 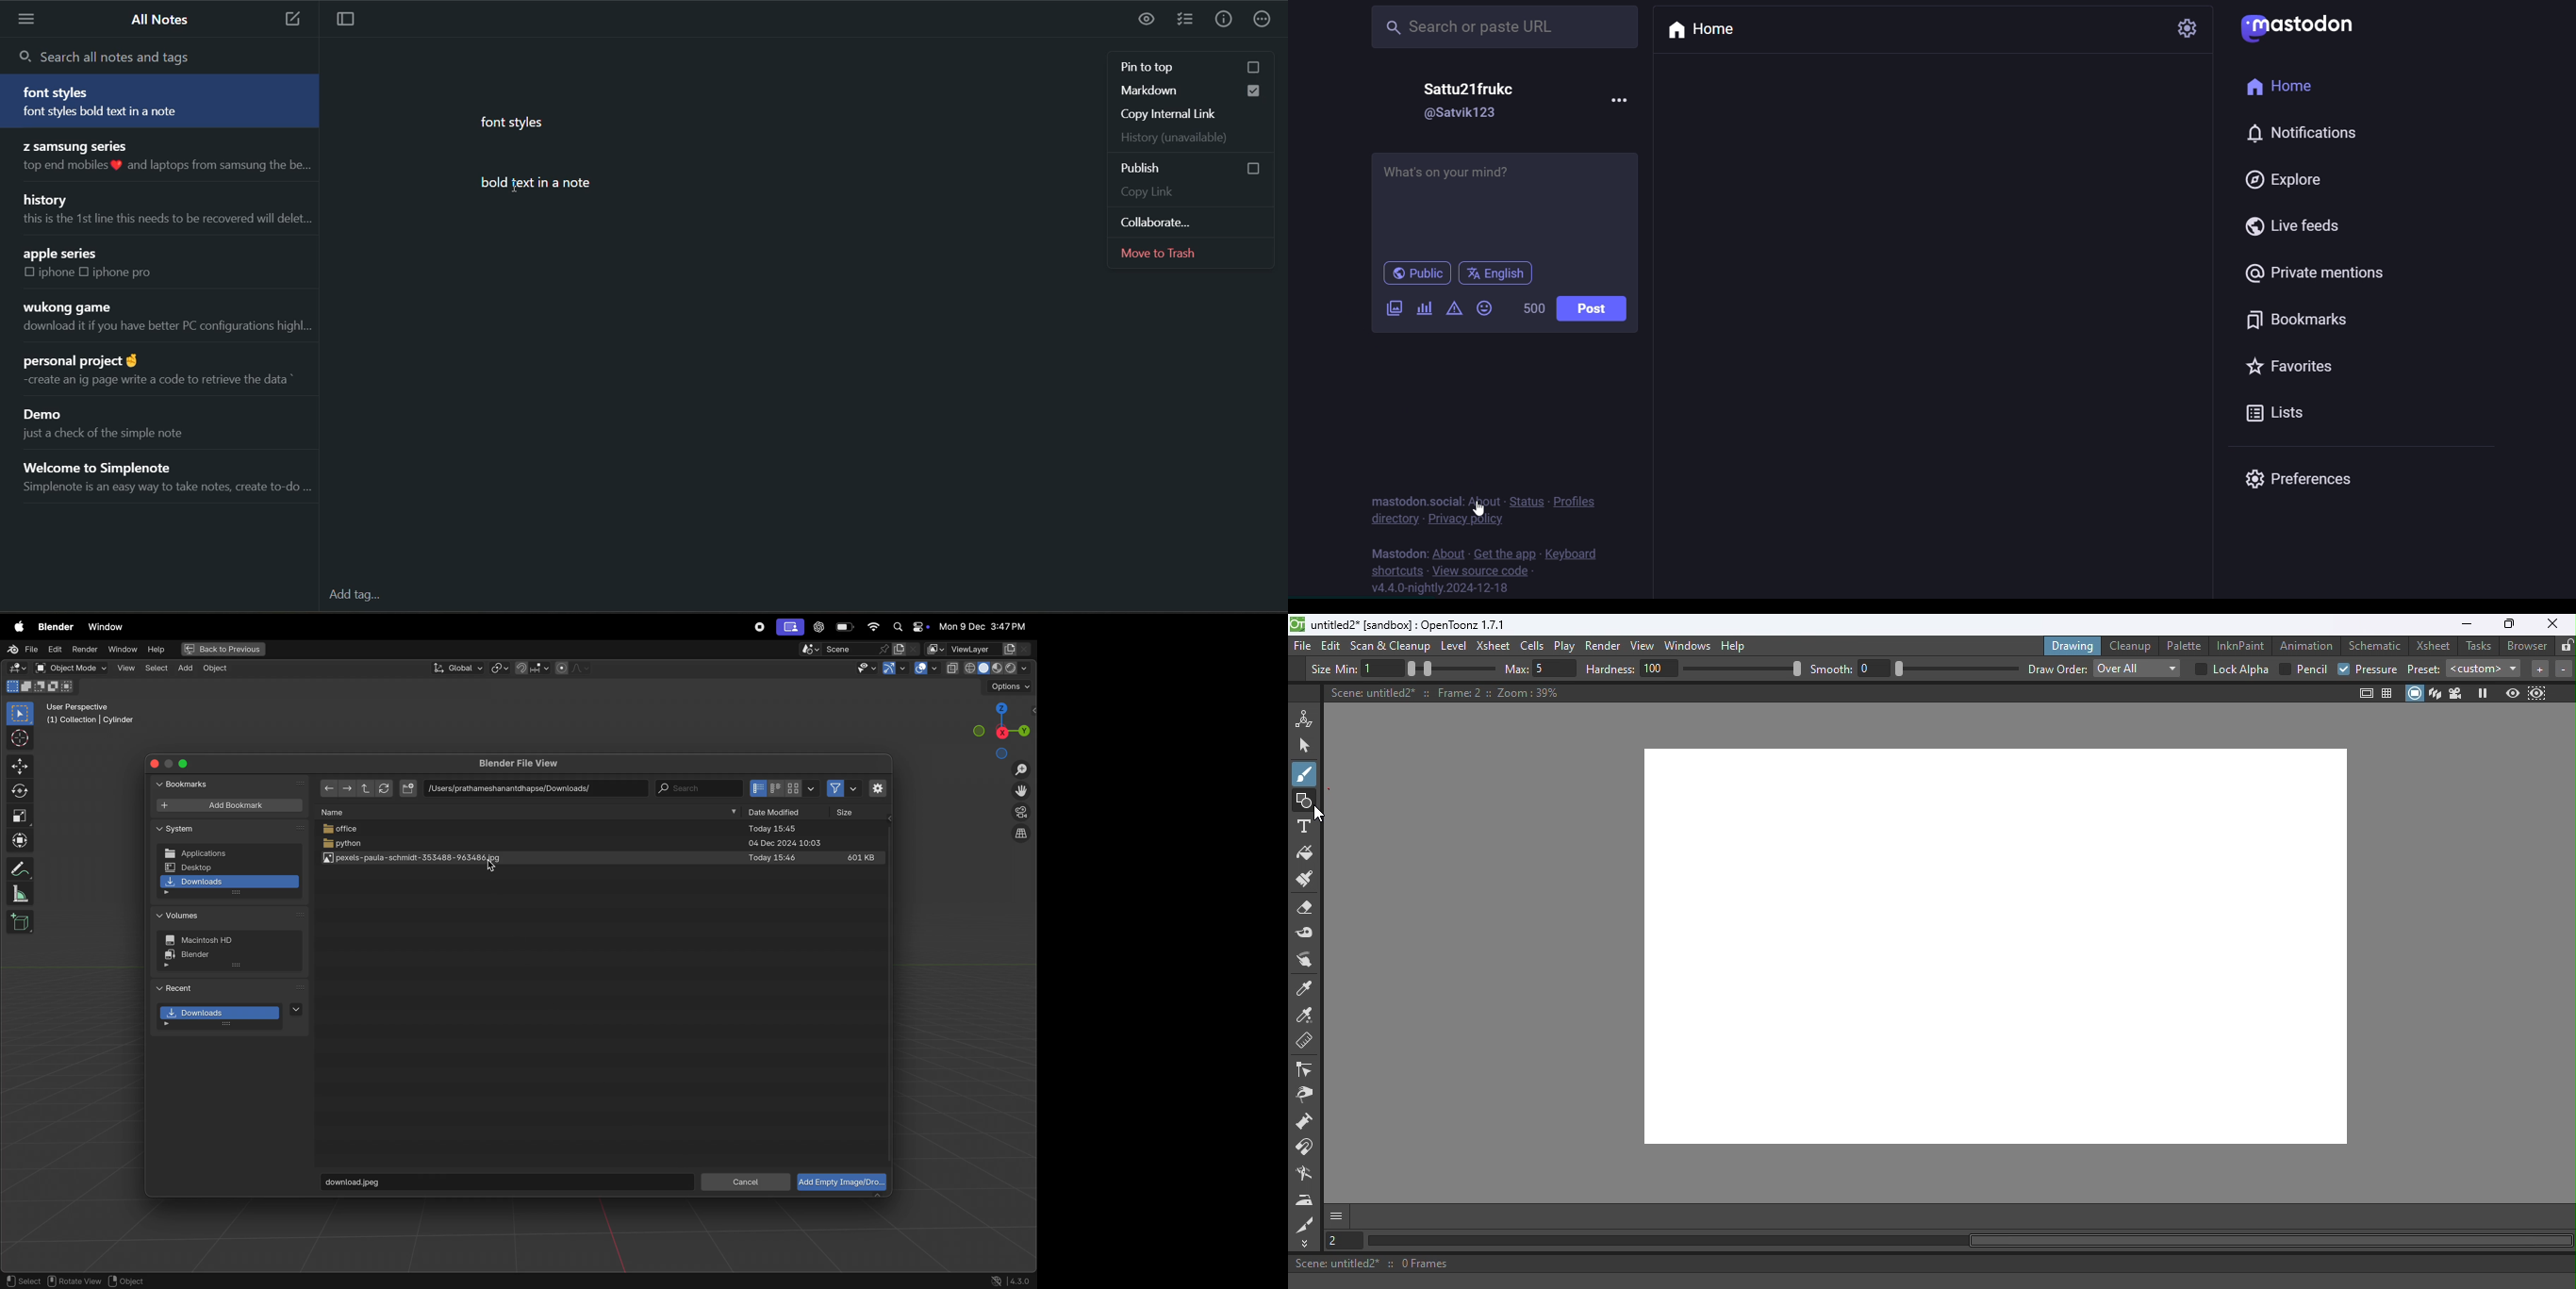 What do you see at coordinates (772, 813) in the screenshot?
I see `date modified` at bounding box center [772, 813].